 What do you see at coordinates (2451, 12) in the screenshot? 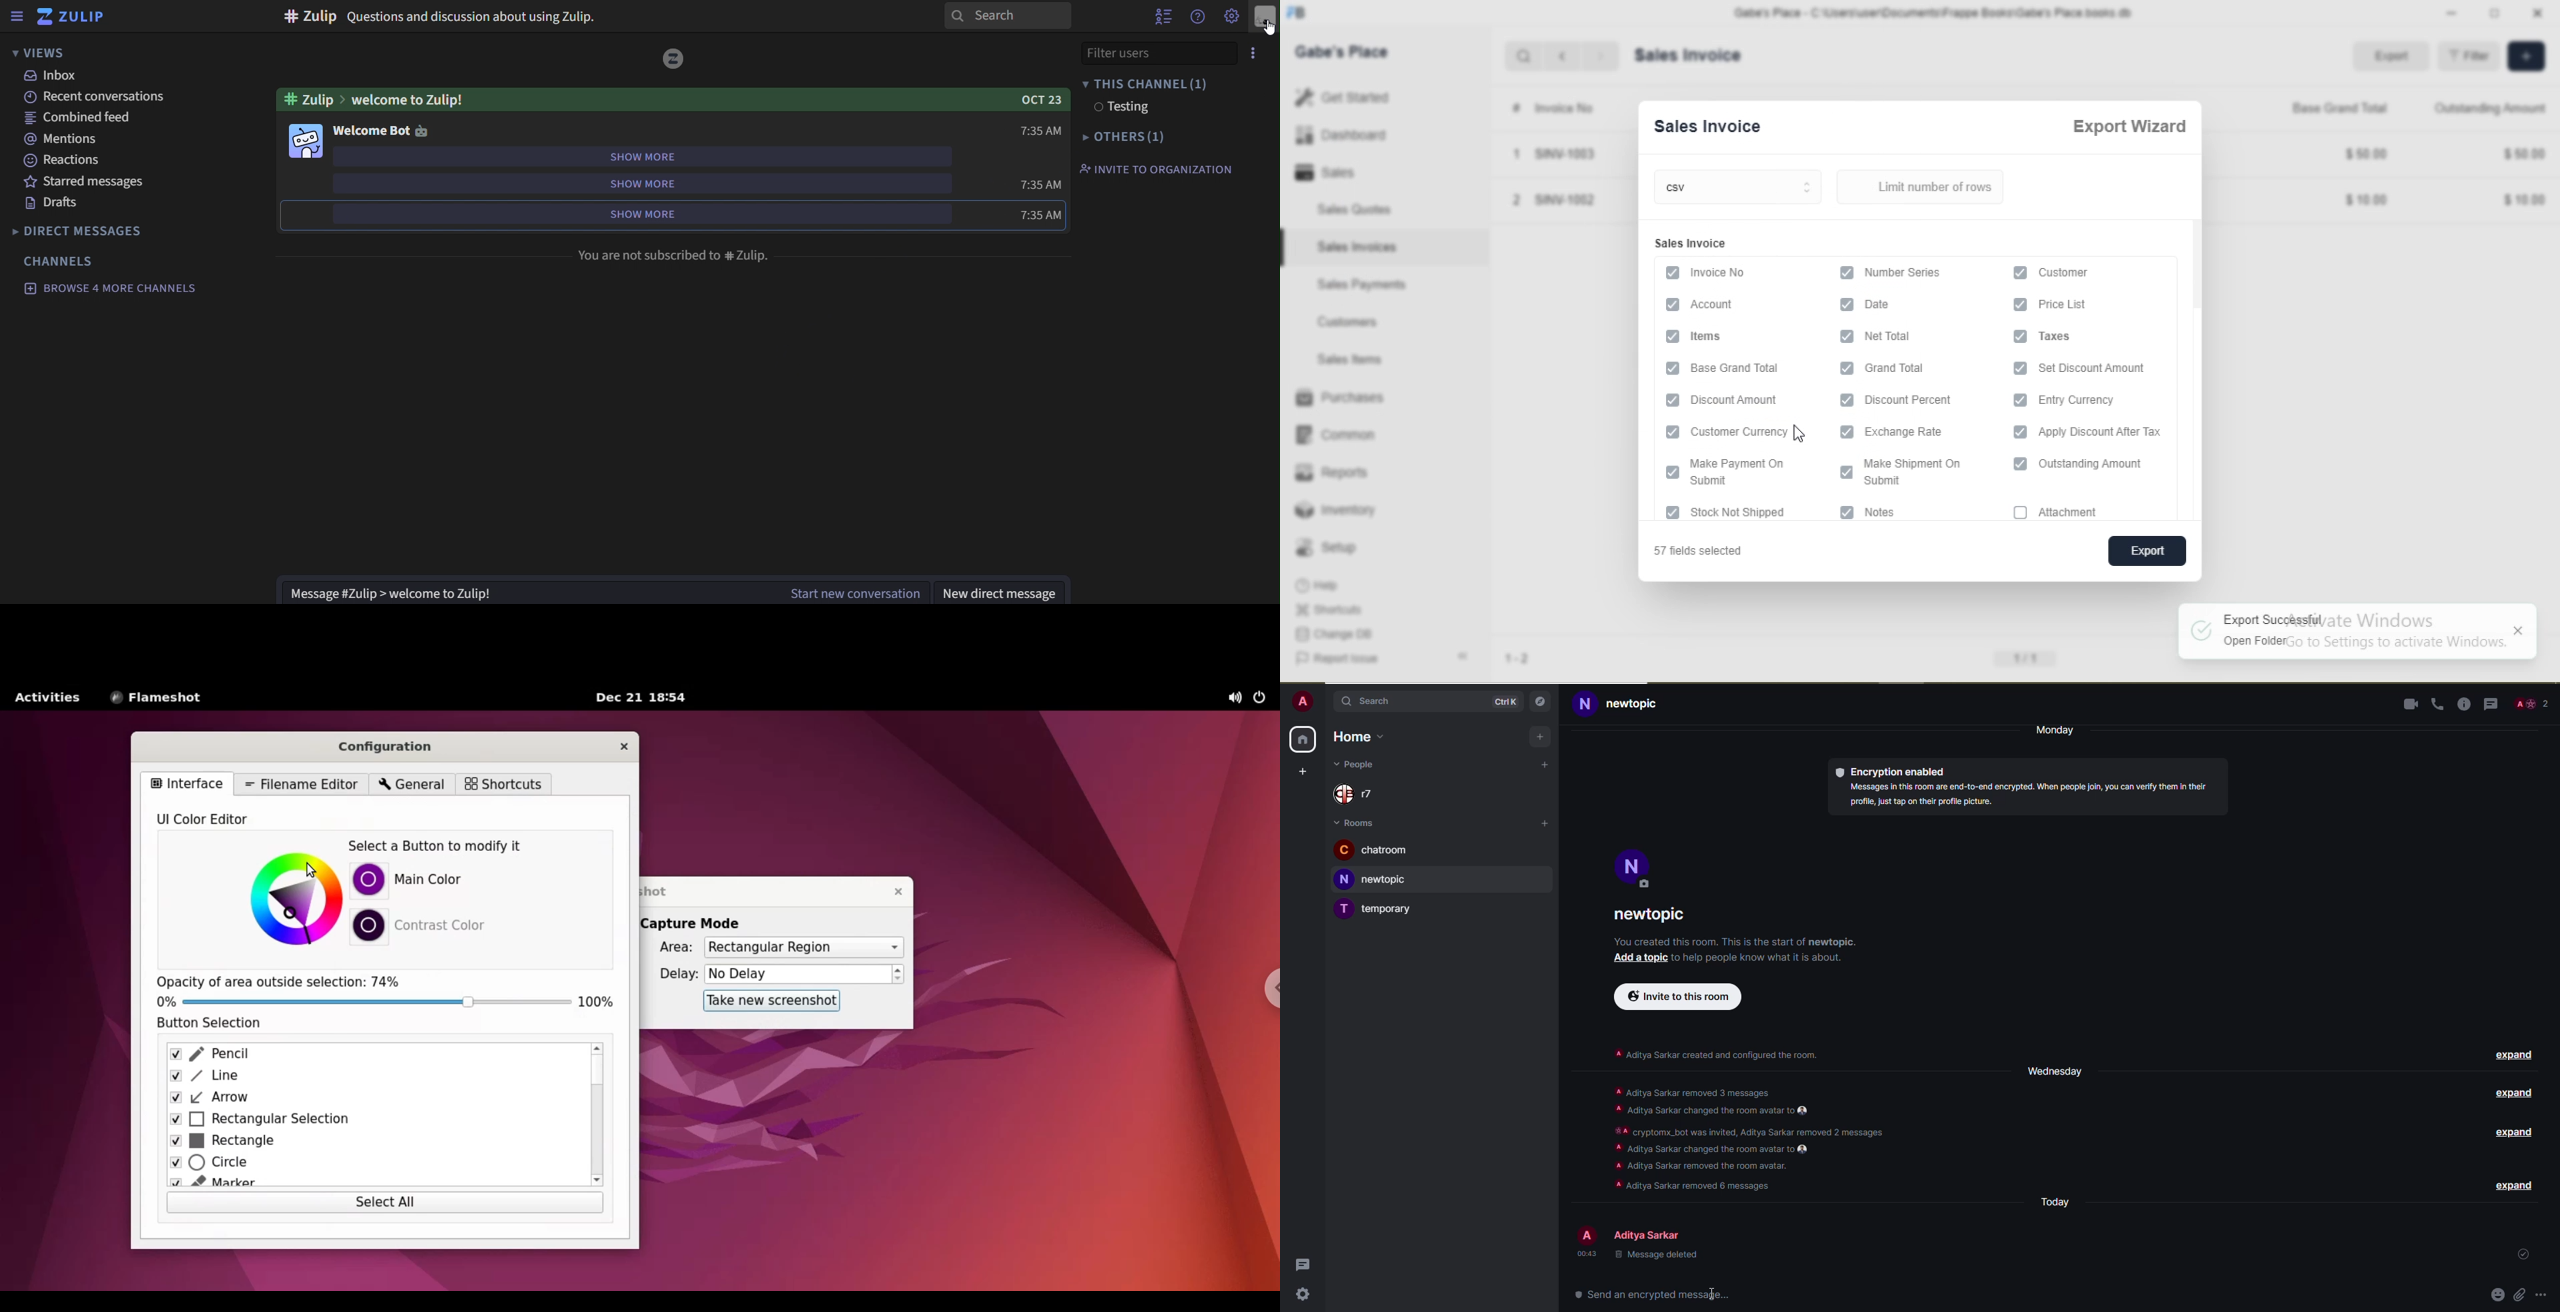
I see `minimise` at bounding box center [2451, 12].